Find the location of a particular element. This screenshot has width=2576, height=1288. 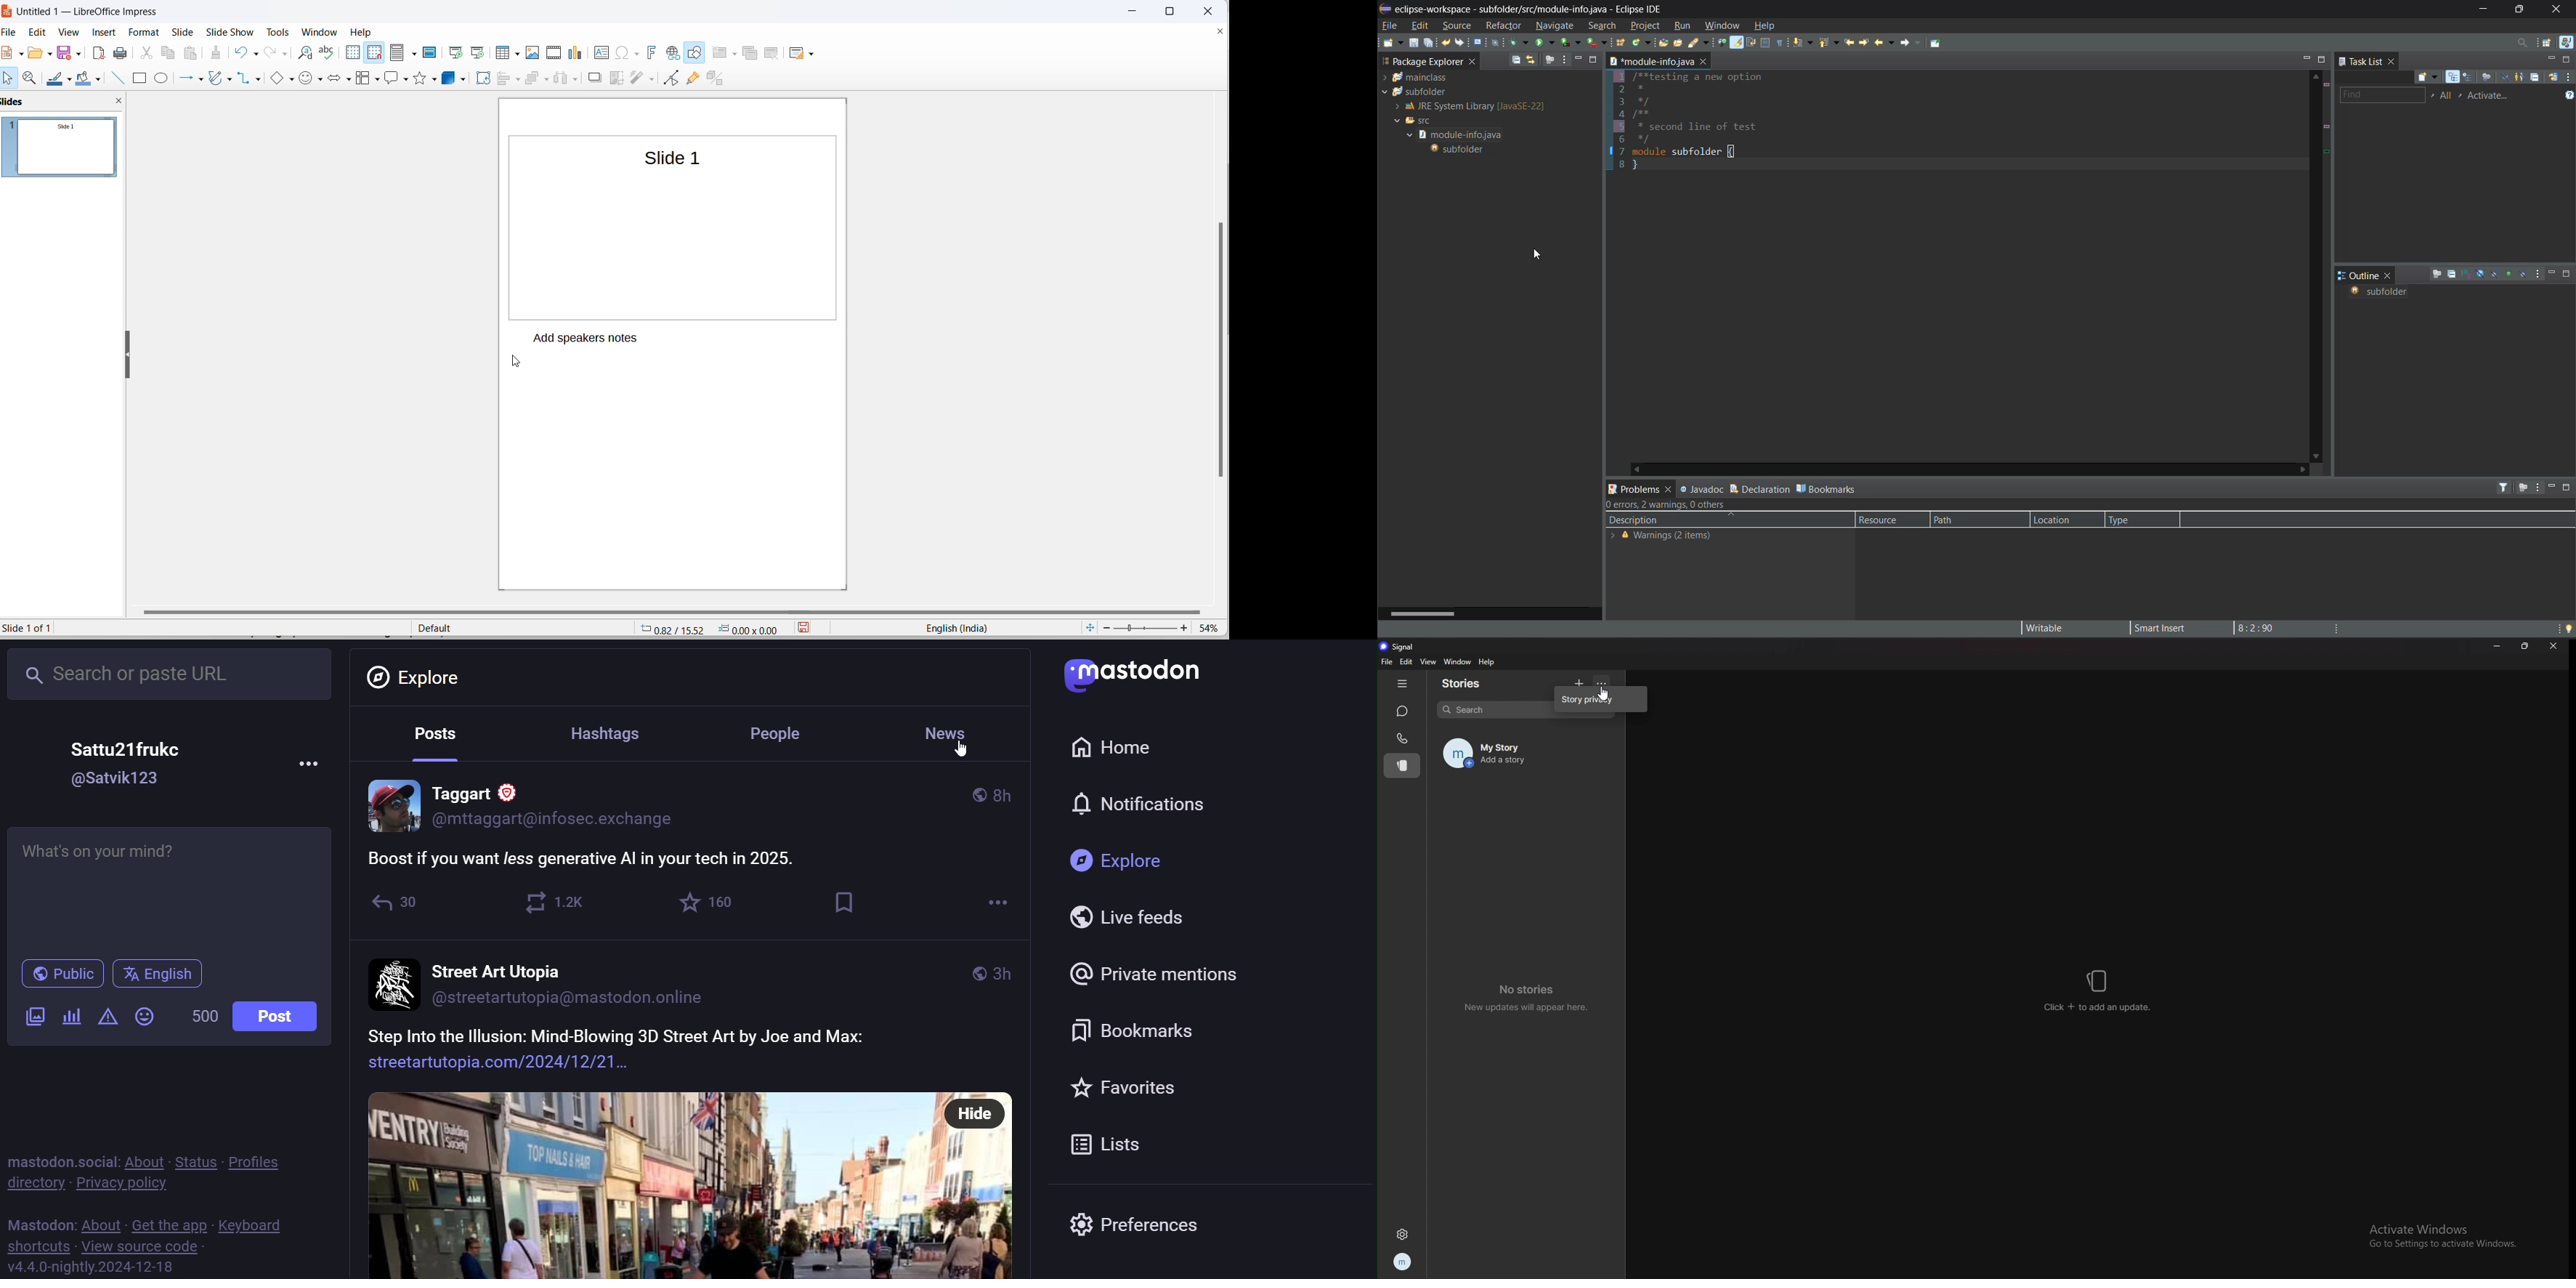

clone formatting is located at coordinates (217, 53).